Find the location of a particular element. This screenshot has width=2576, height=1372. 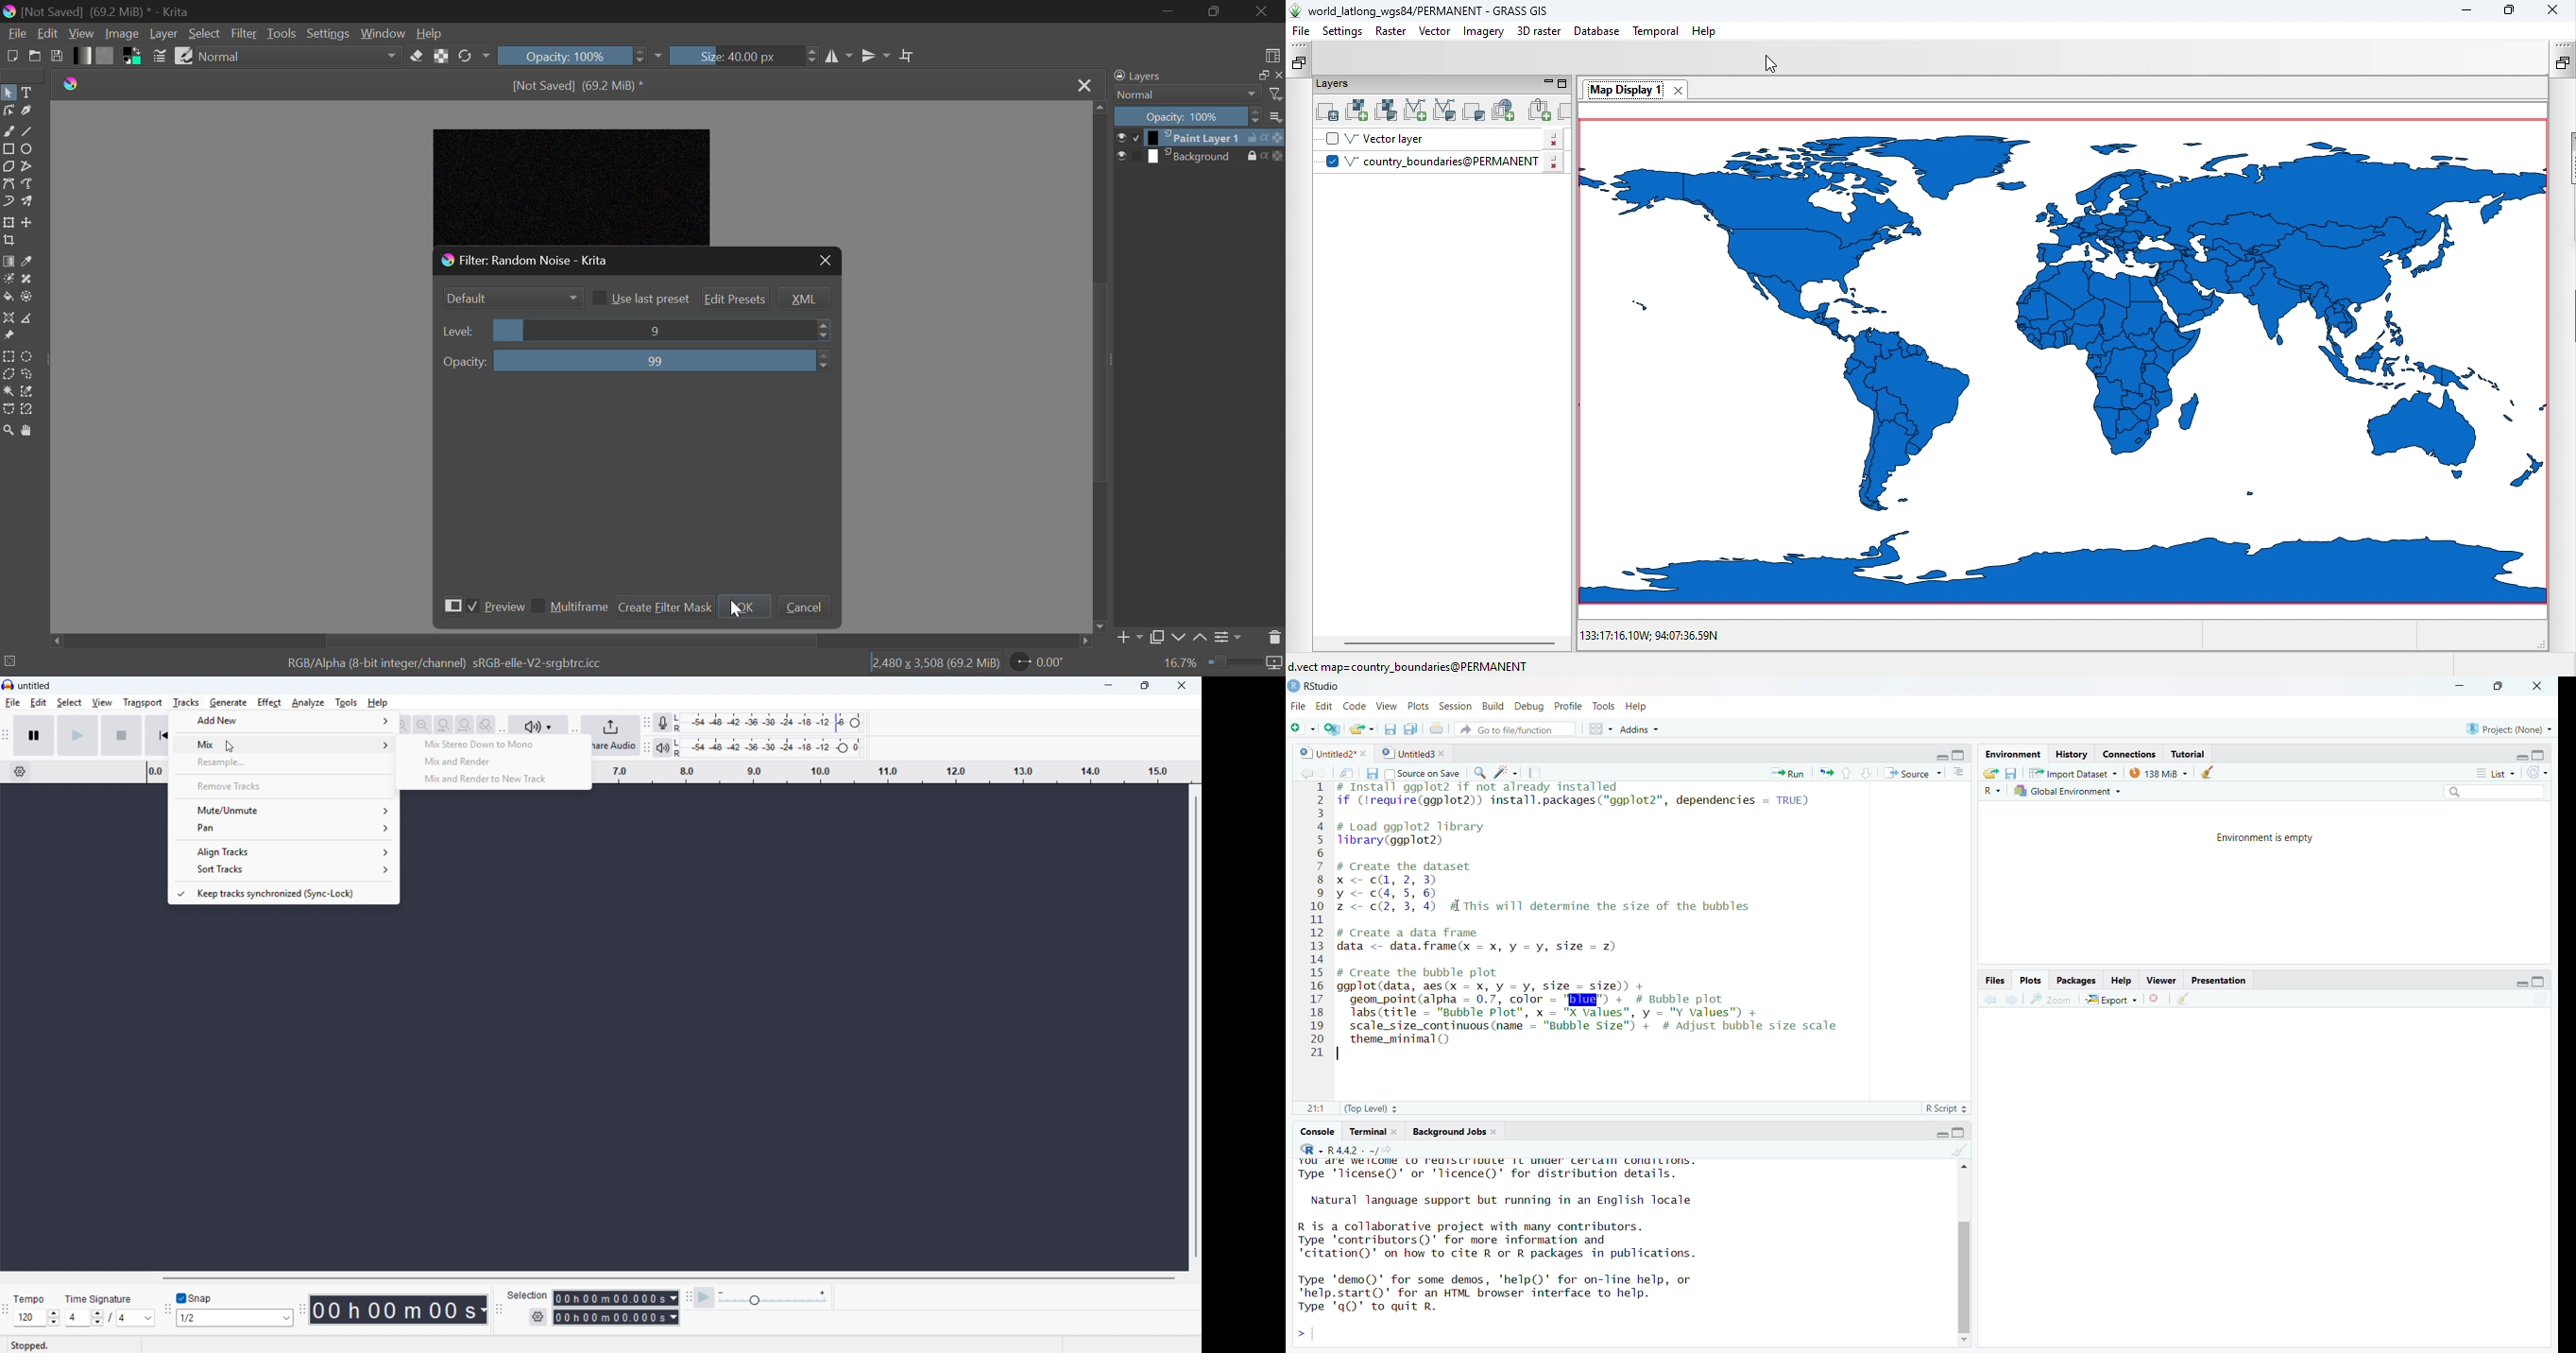

zoom is located at coordinates (2053, 999).